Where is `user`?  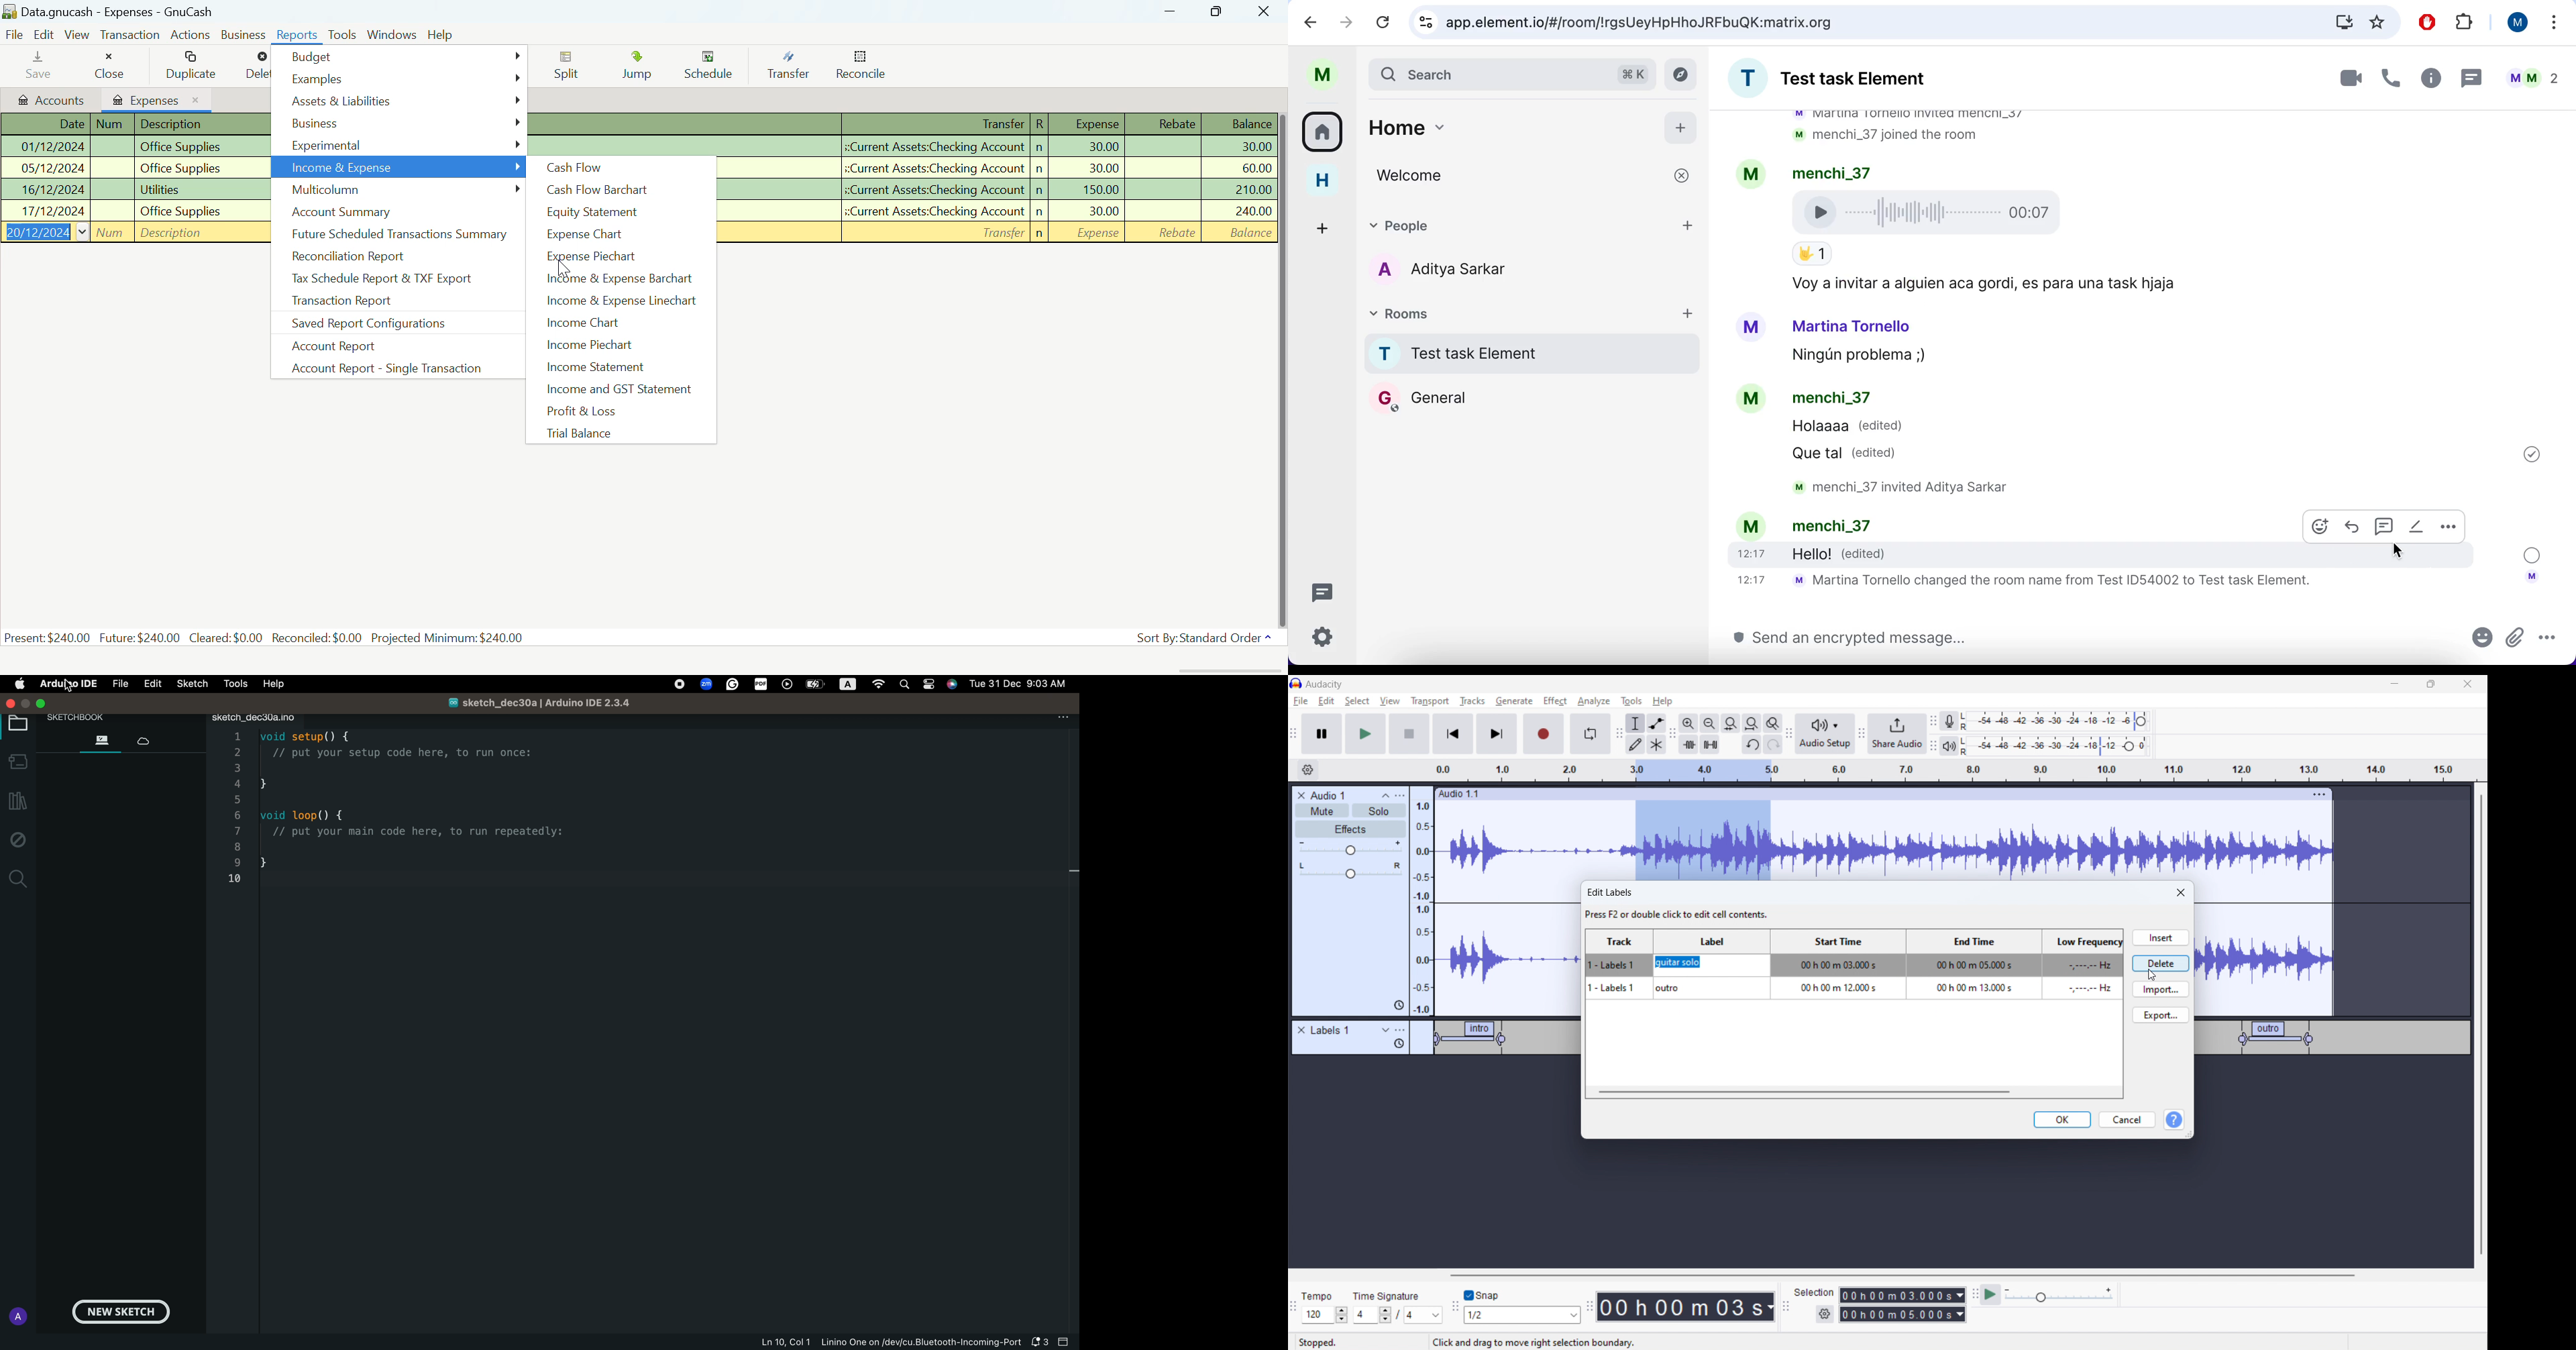
user is located at coordinates (2516, 23).